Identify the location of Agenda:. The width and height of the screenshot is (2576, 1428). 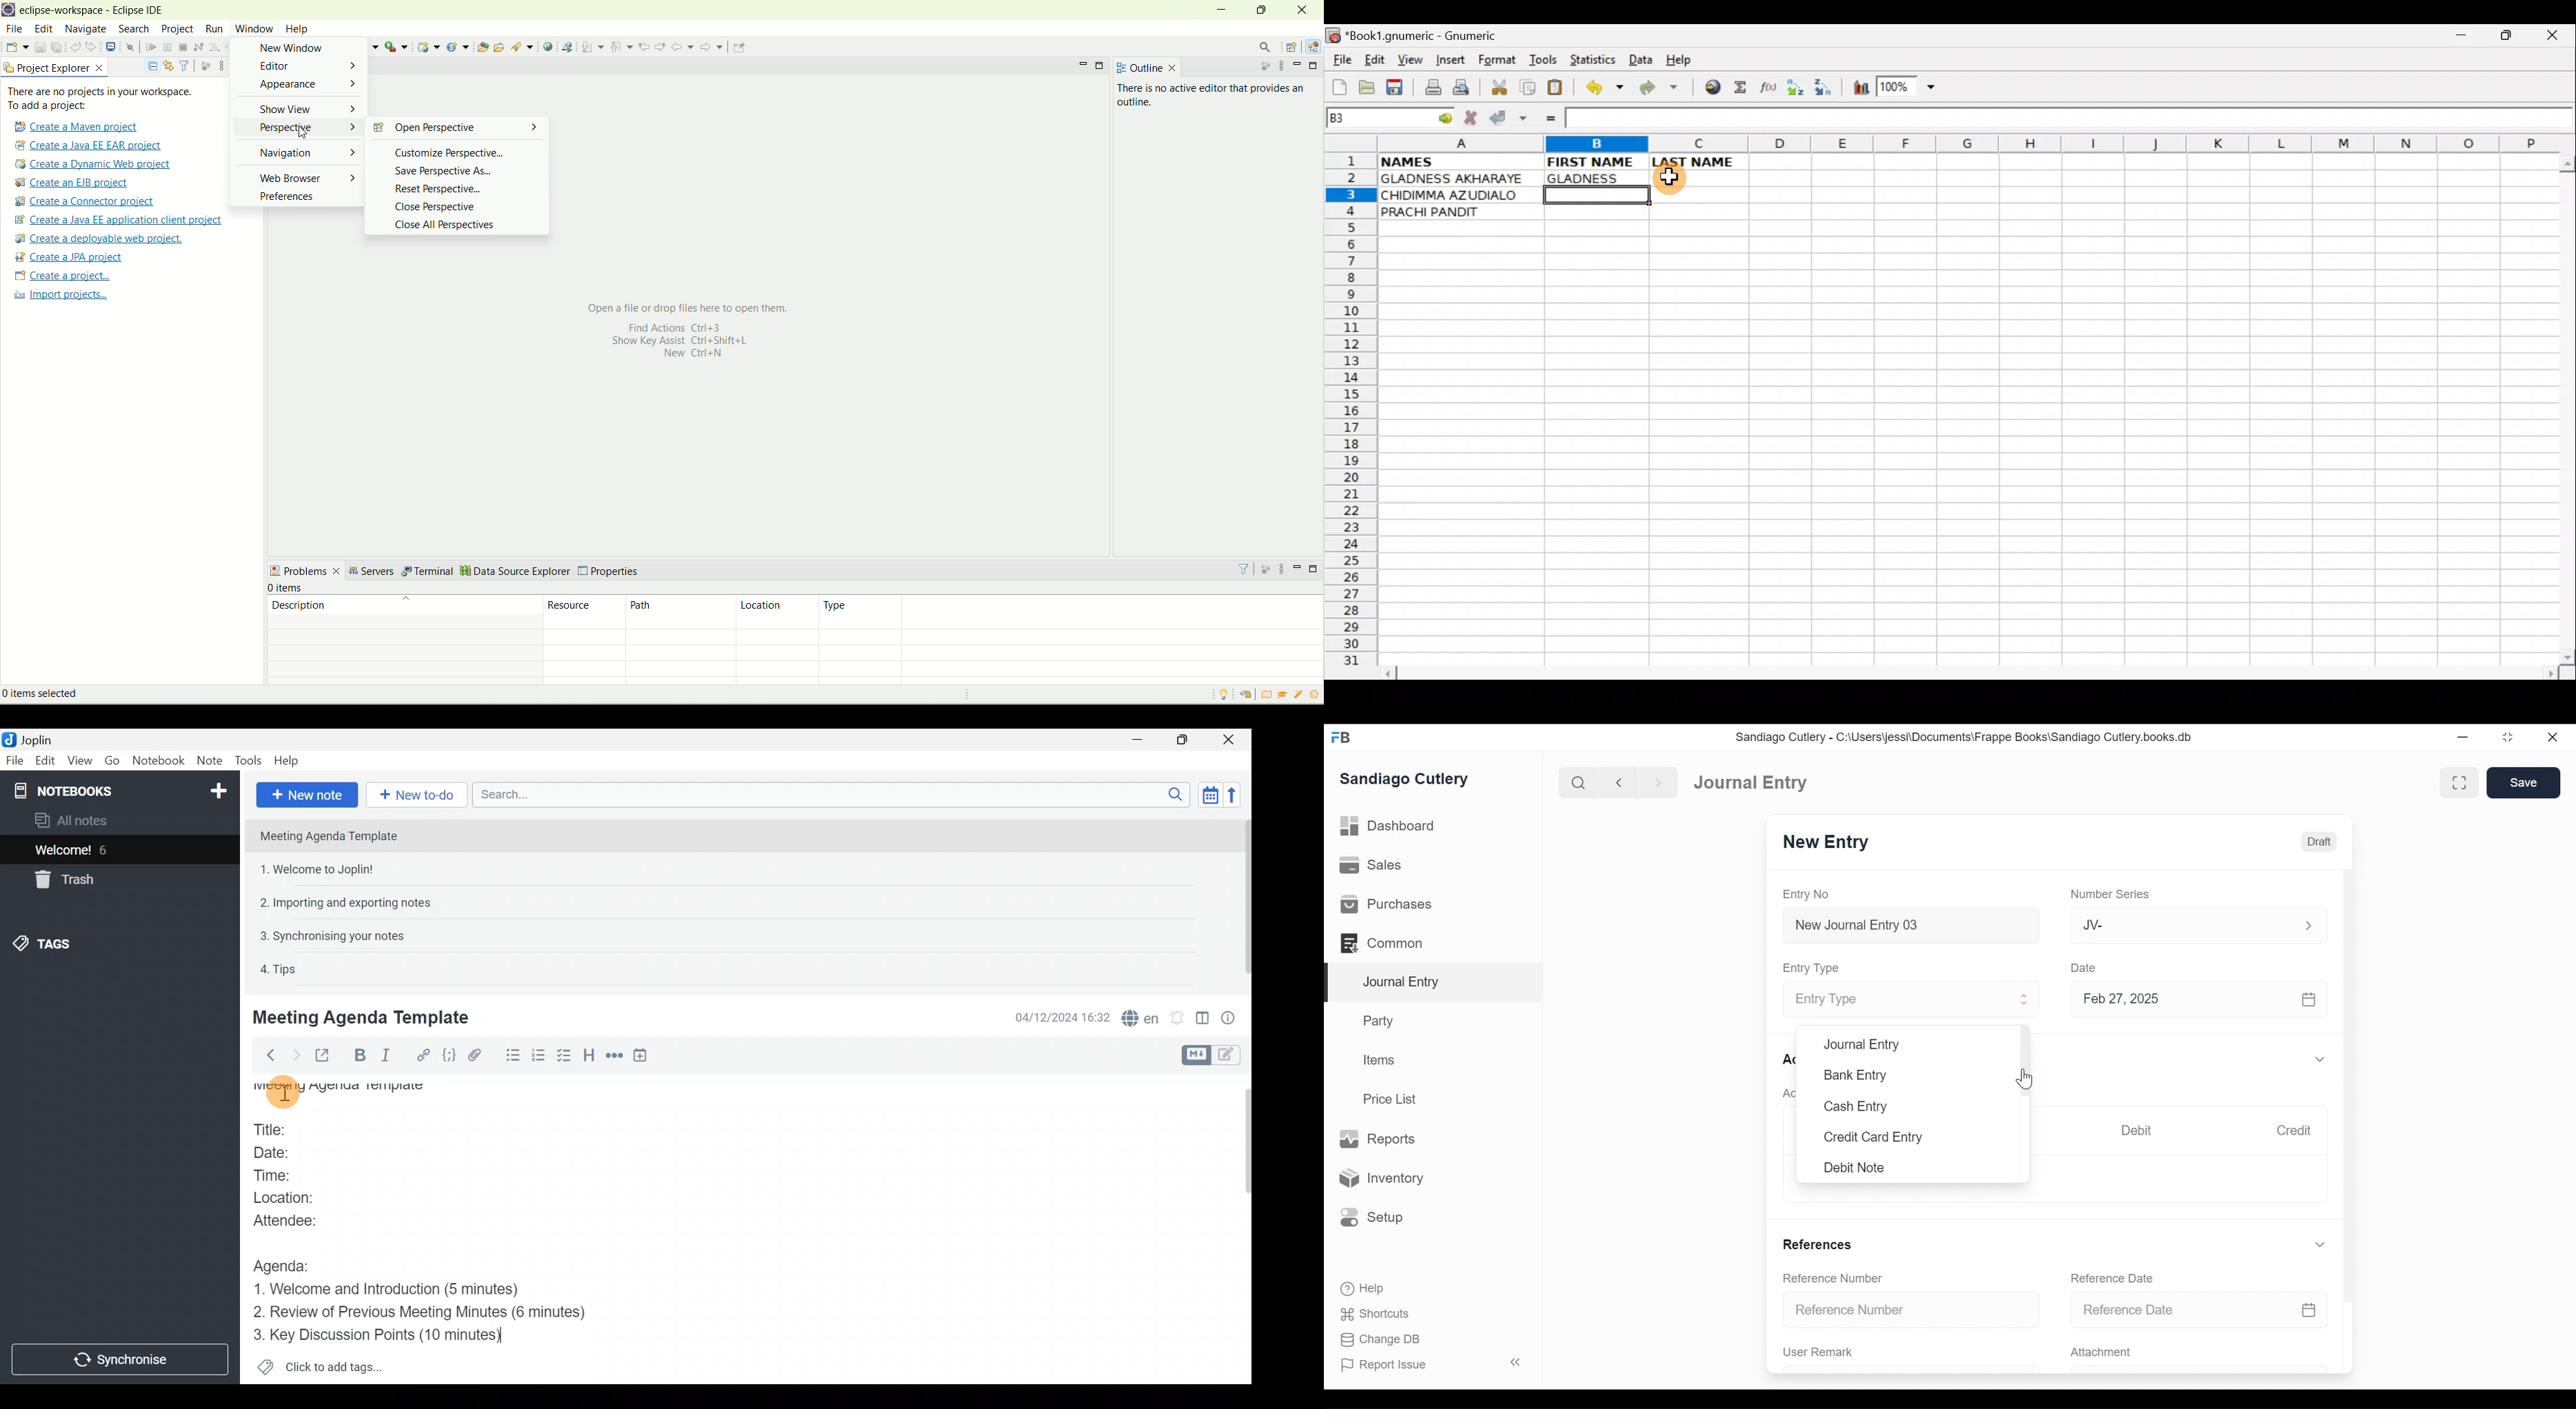
(288, 1265).